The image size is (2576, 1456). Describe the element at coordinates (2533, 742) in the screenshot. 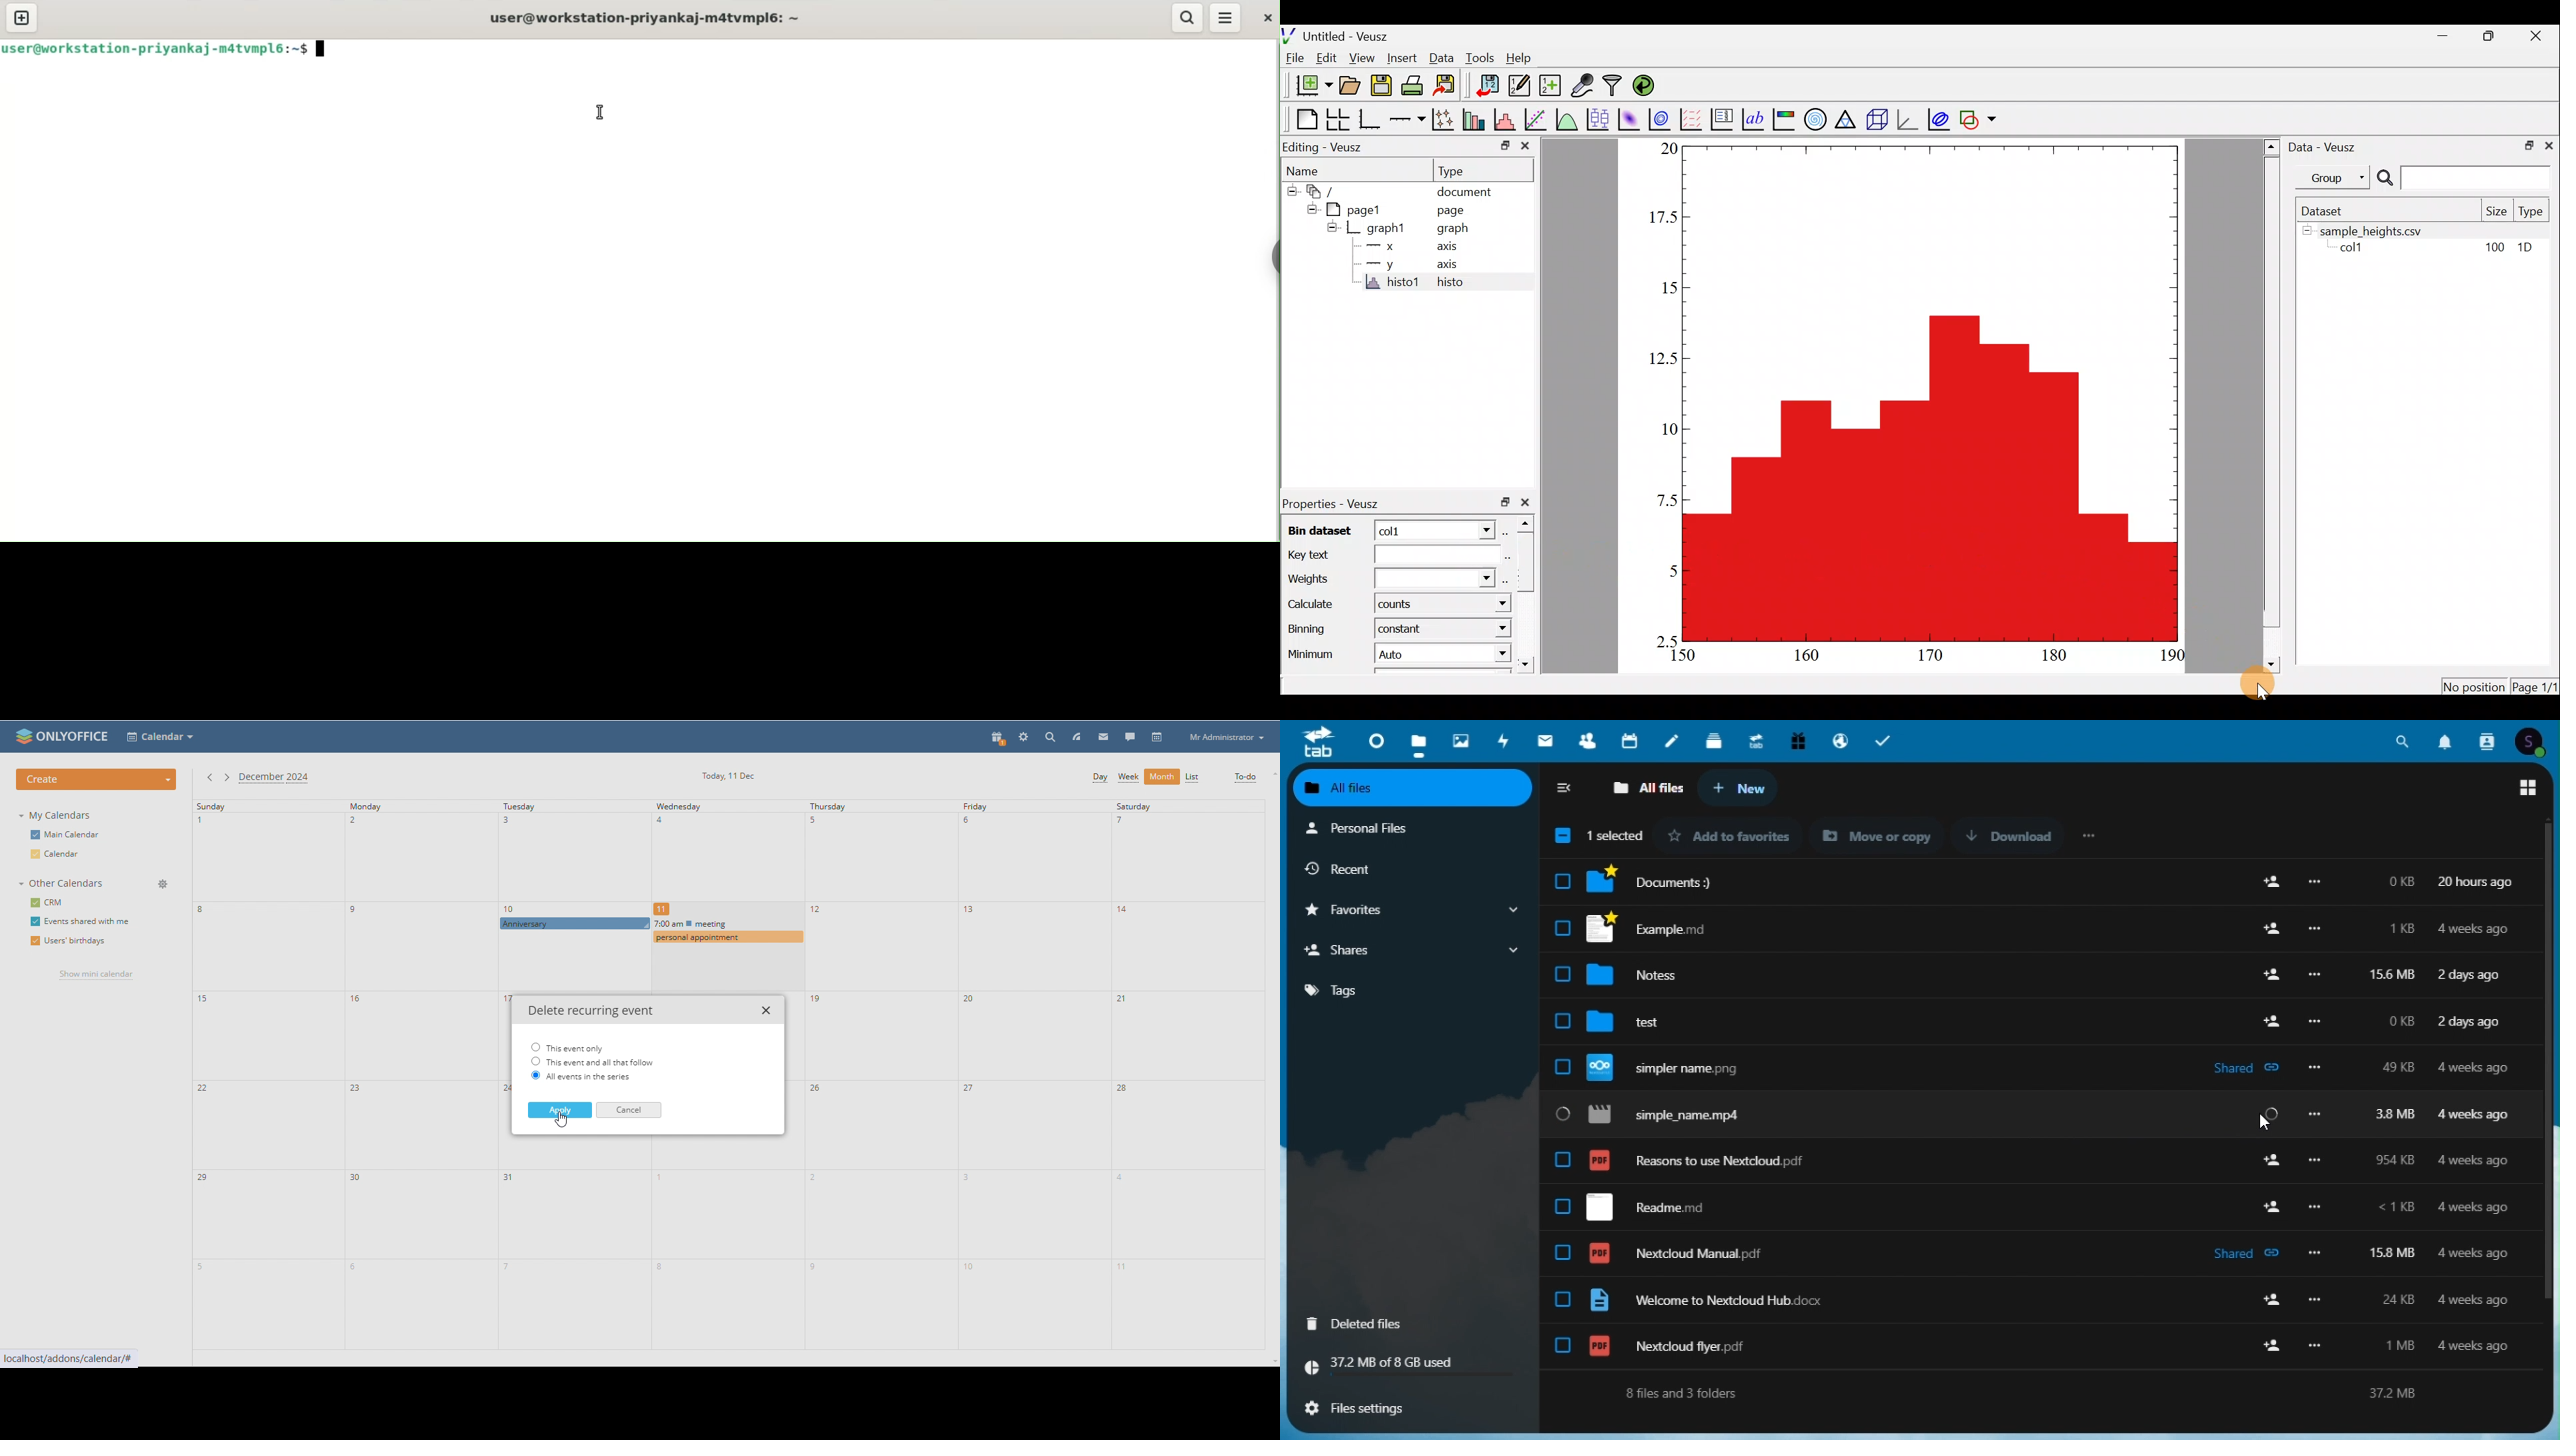

I see `Account icon` at that location.